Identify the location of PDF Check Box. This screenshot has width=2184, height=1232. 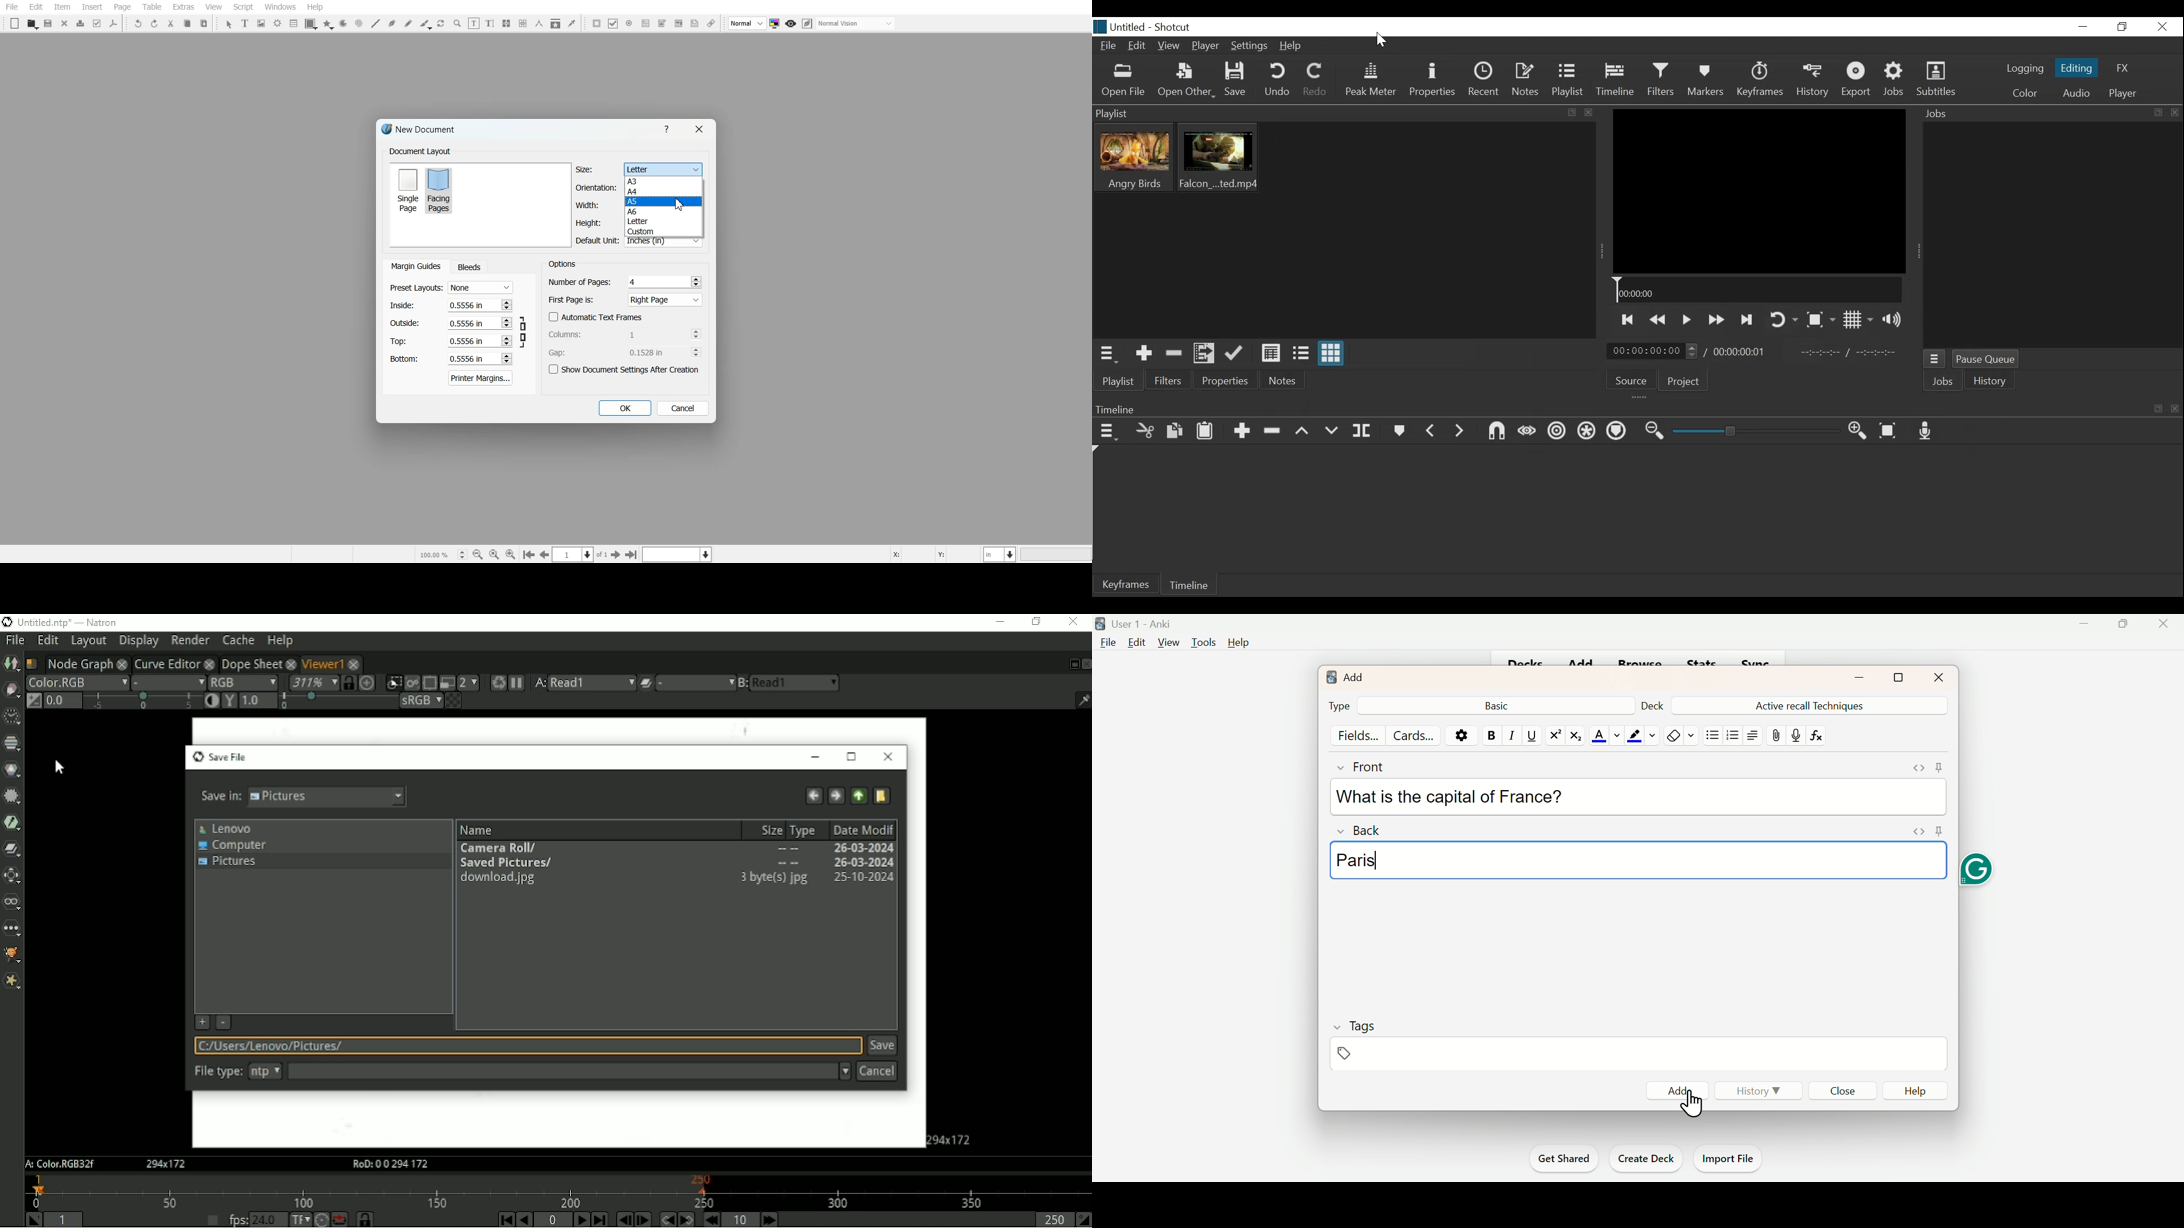
(613, 23).